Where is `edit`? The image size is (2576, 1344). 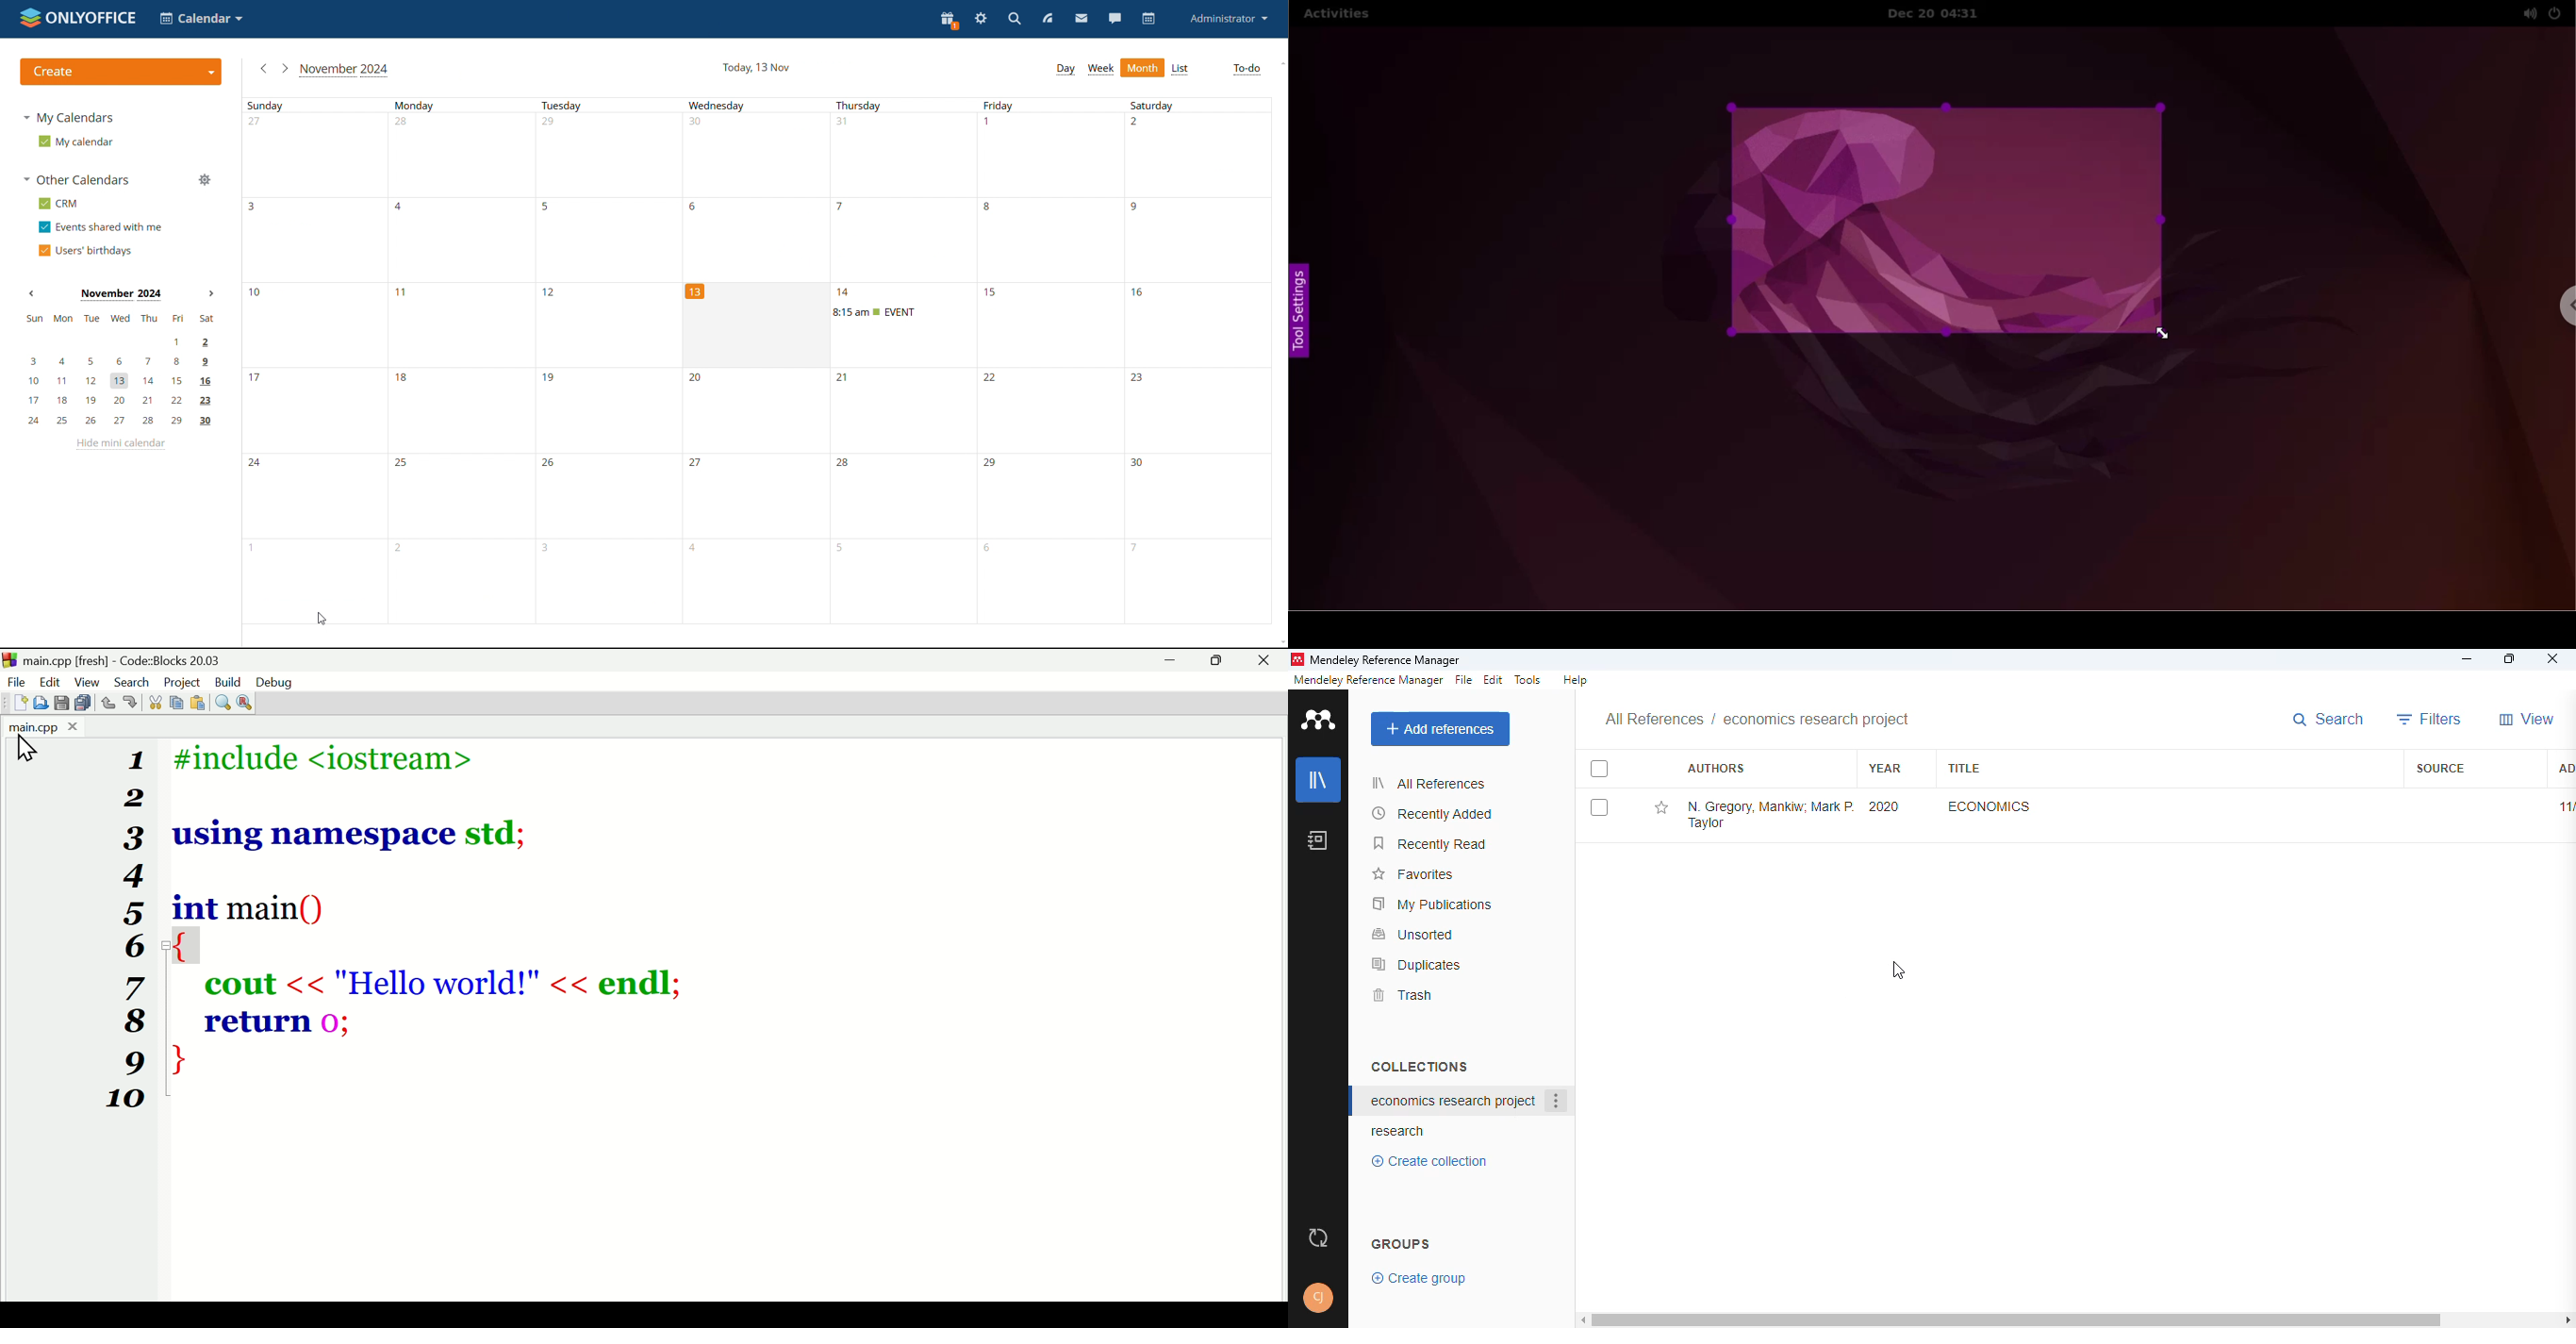
edit is located at coordinates (1494, 680).